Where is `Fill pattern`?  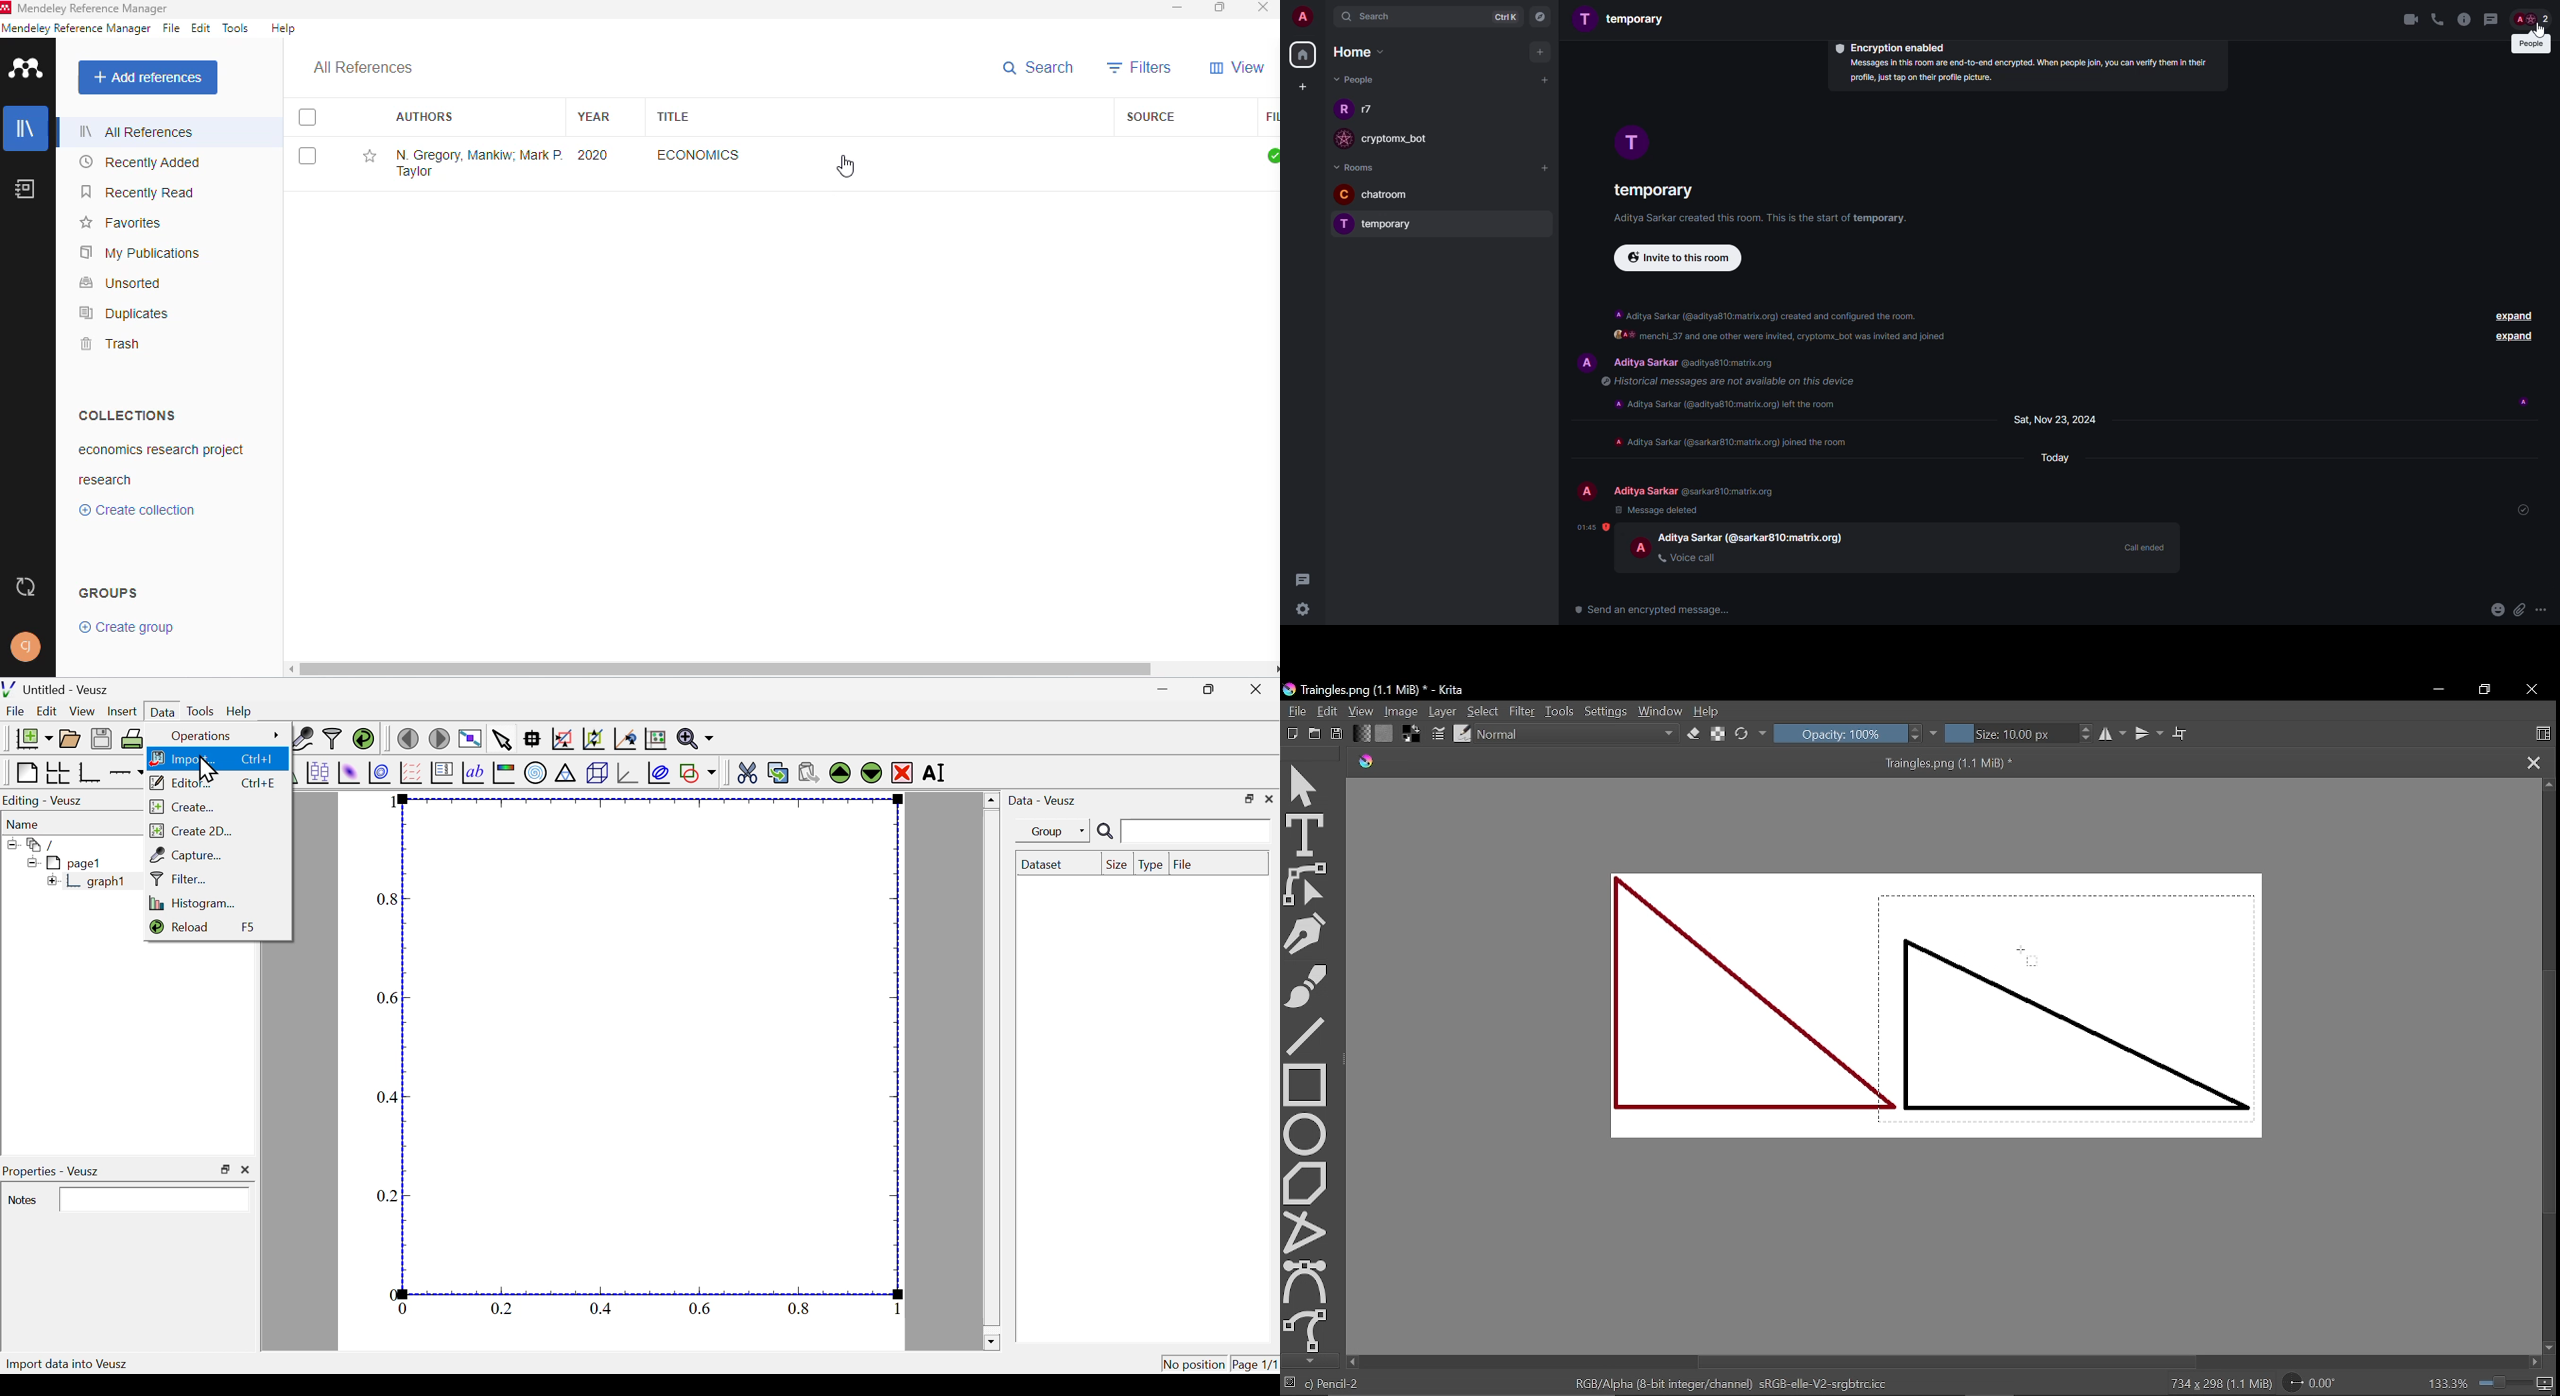
Fill pattern is located at coordinates (1362, 734).